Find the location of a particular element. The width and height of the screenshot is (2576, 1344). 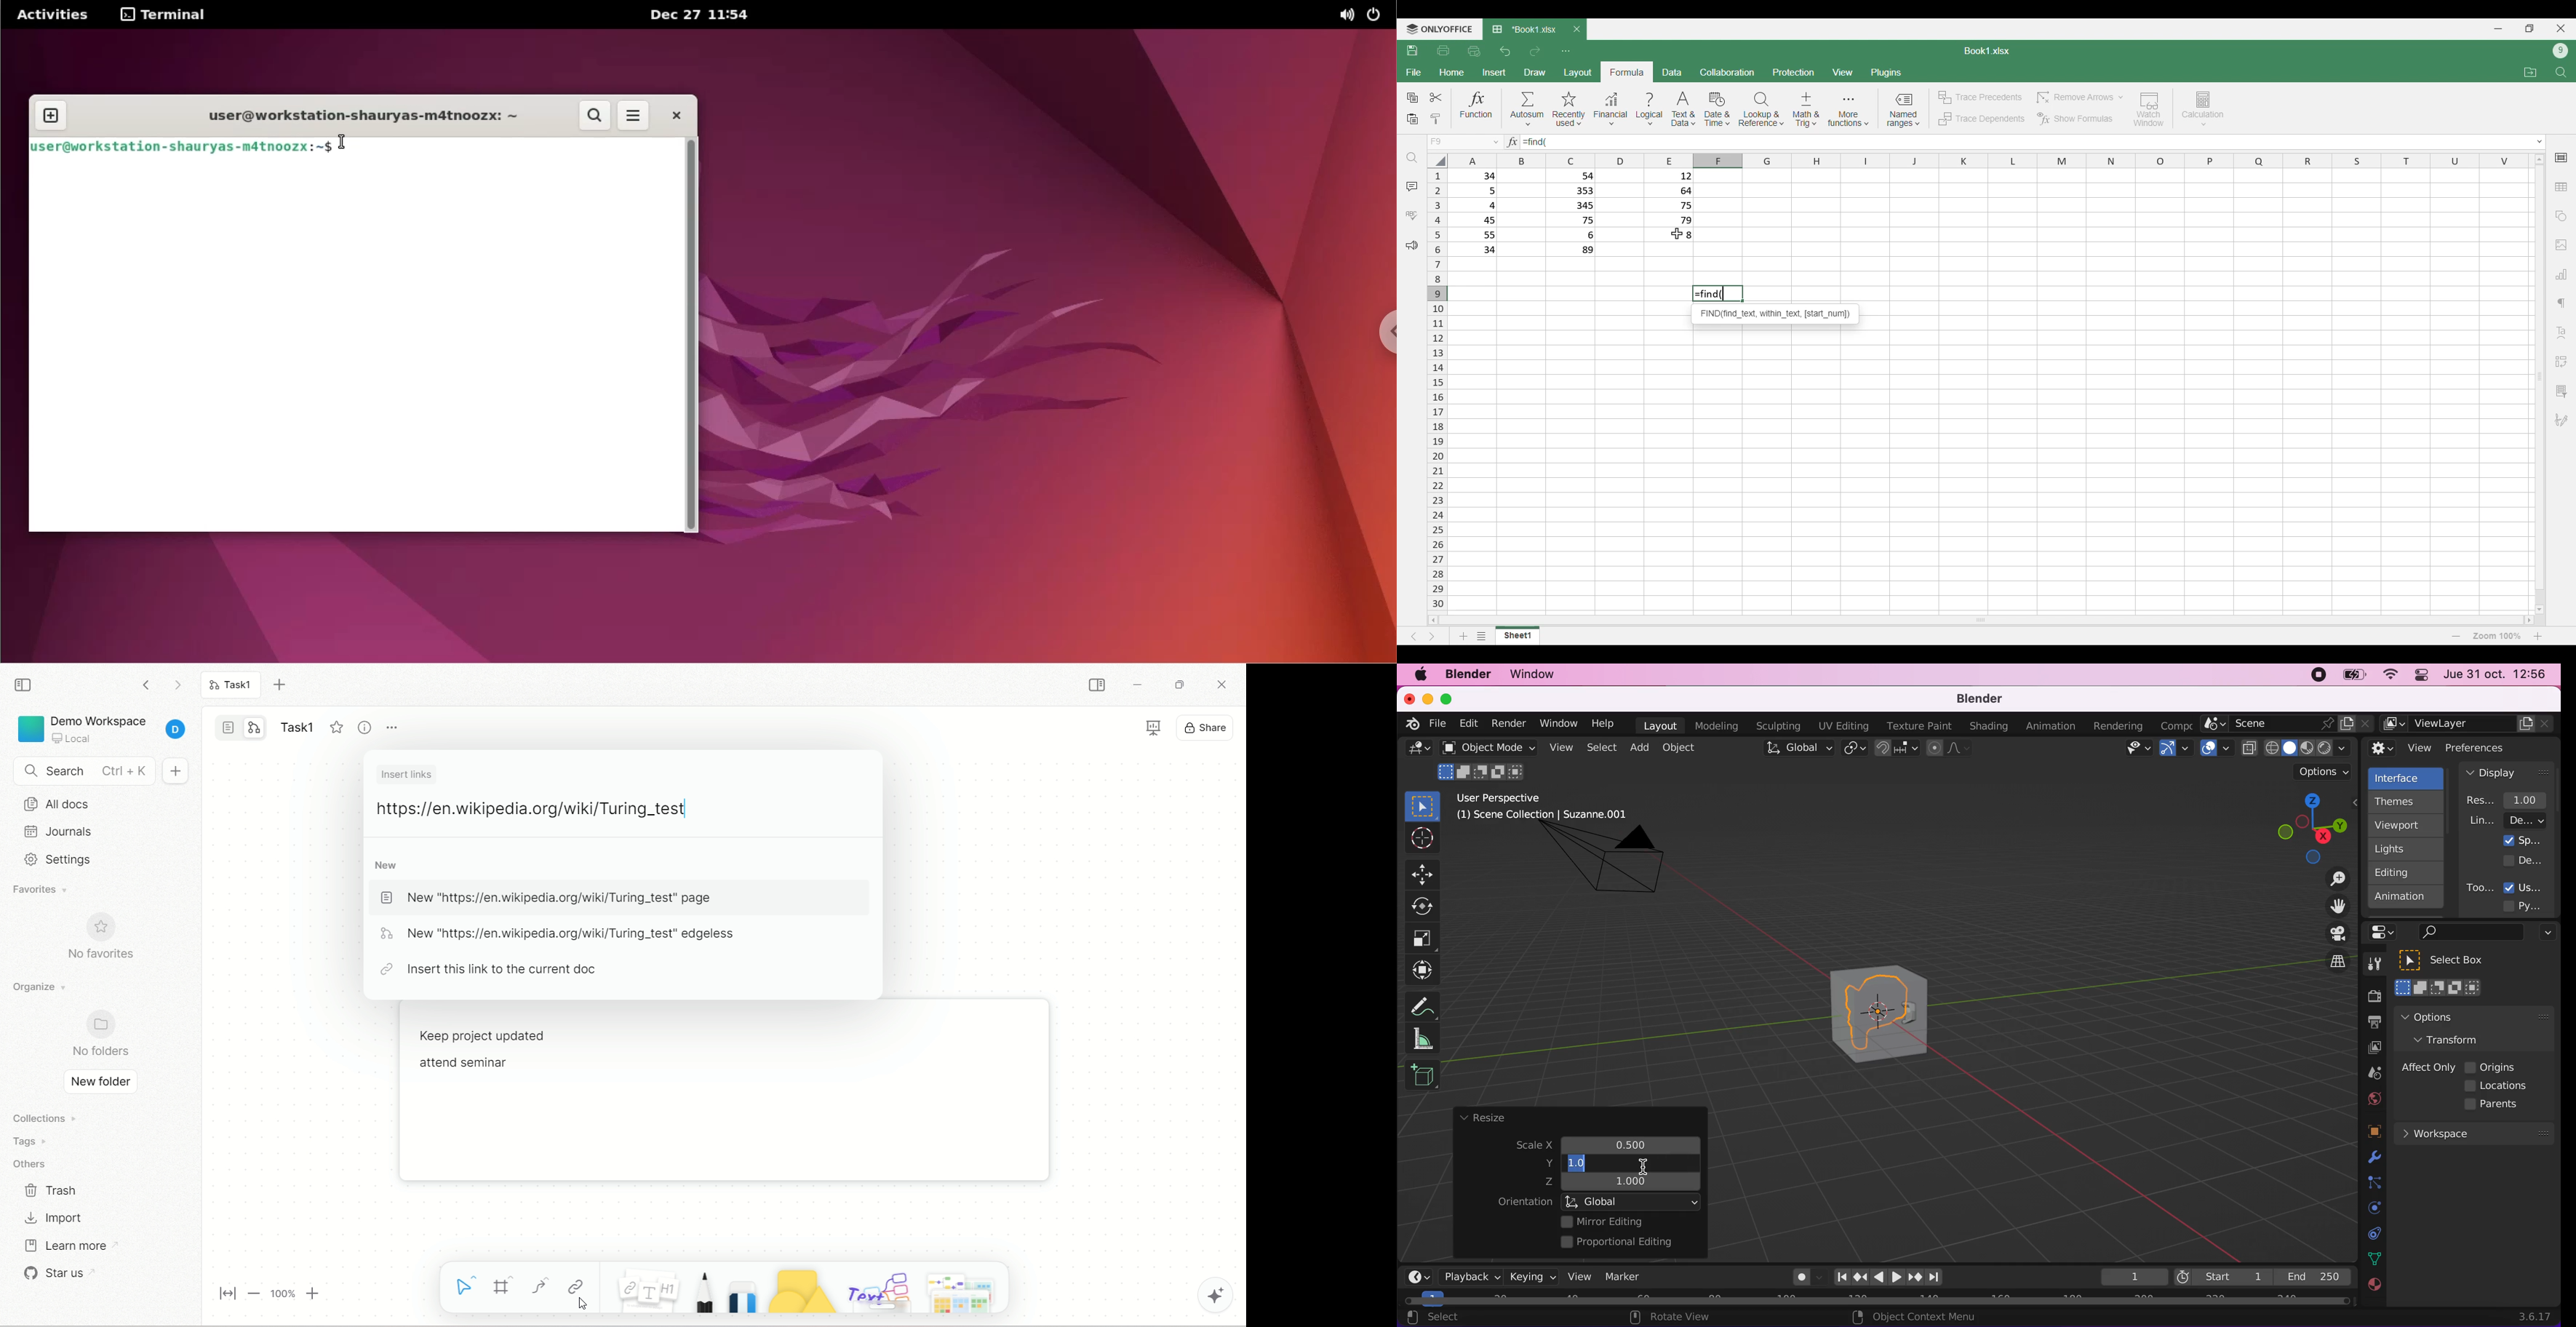

python tooltips is located at coordinates (2533, 905).